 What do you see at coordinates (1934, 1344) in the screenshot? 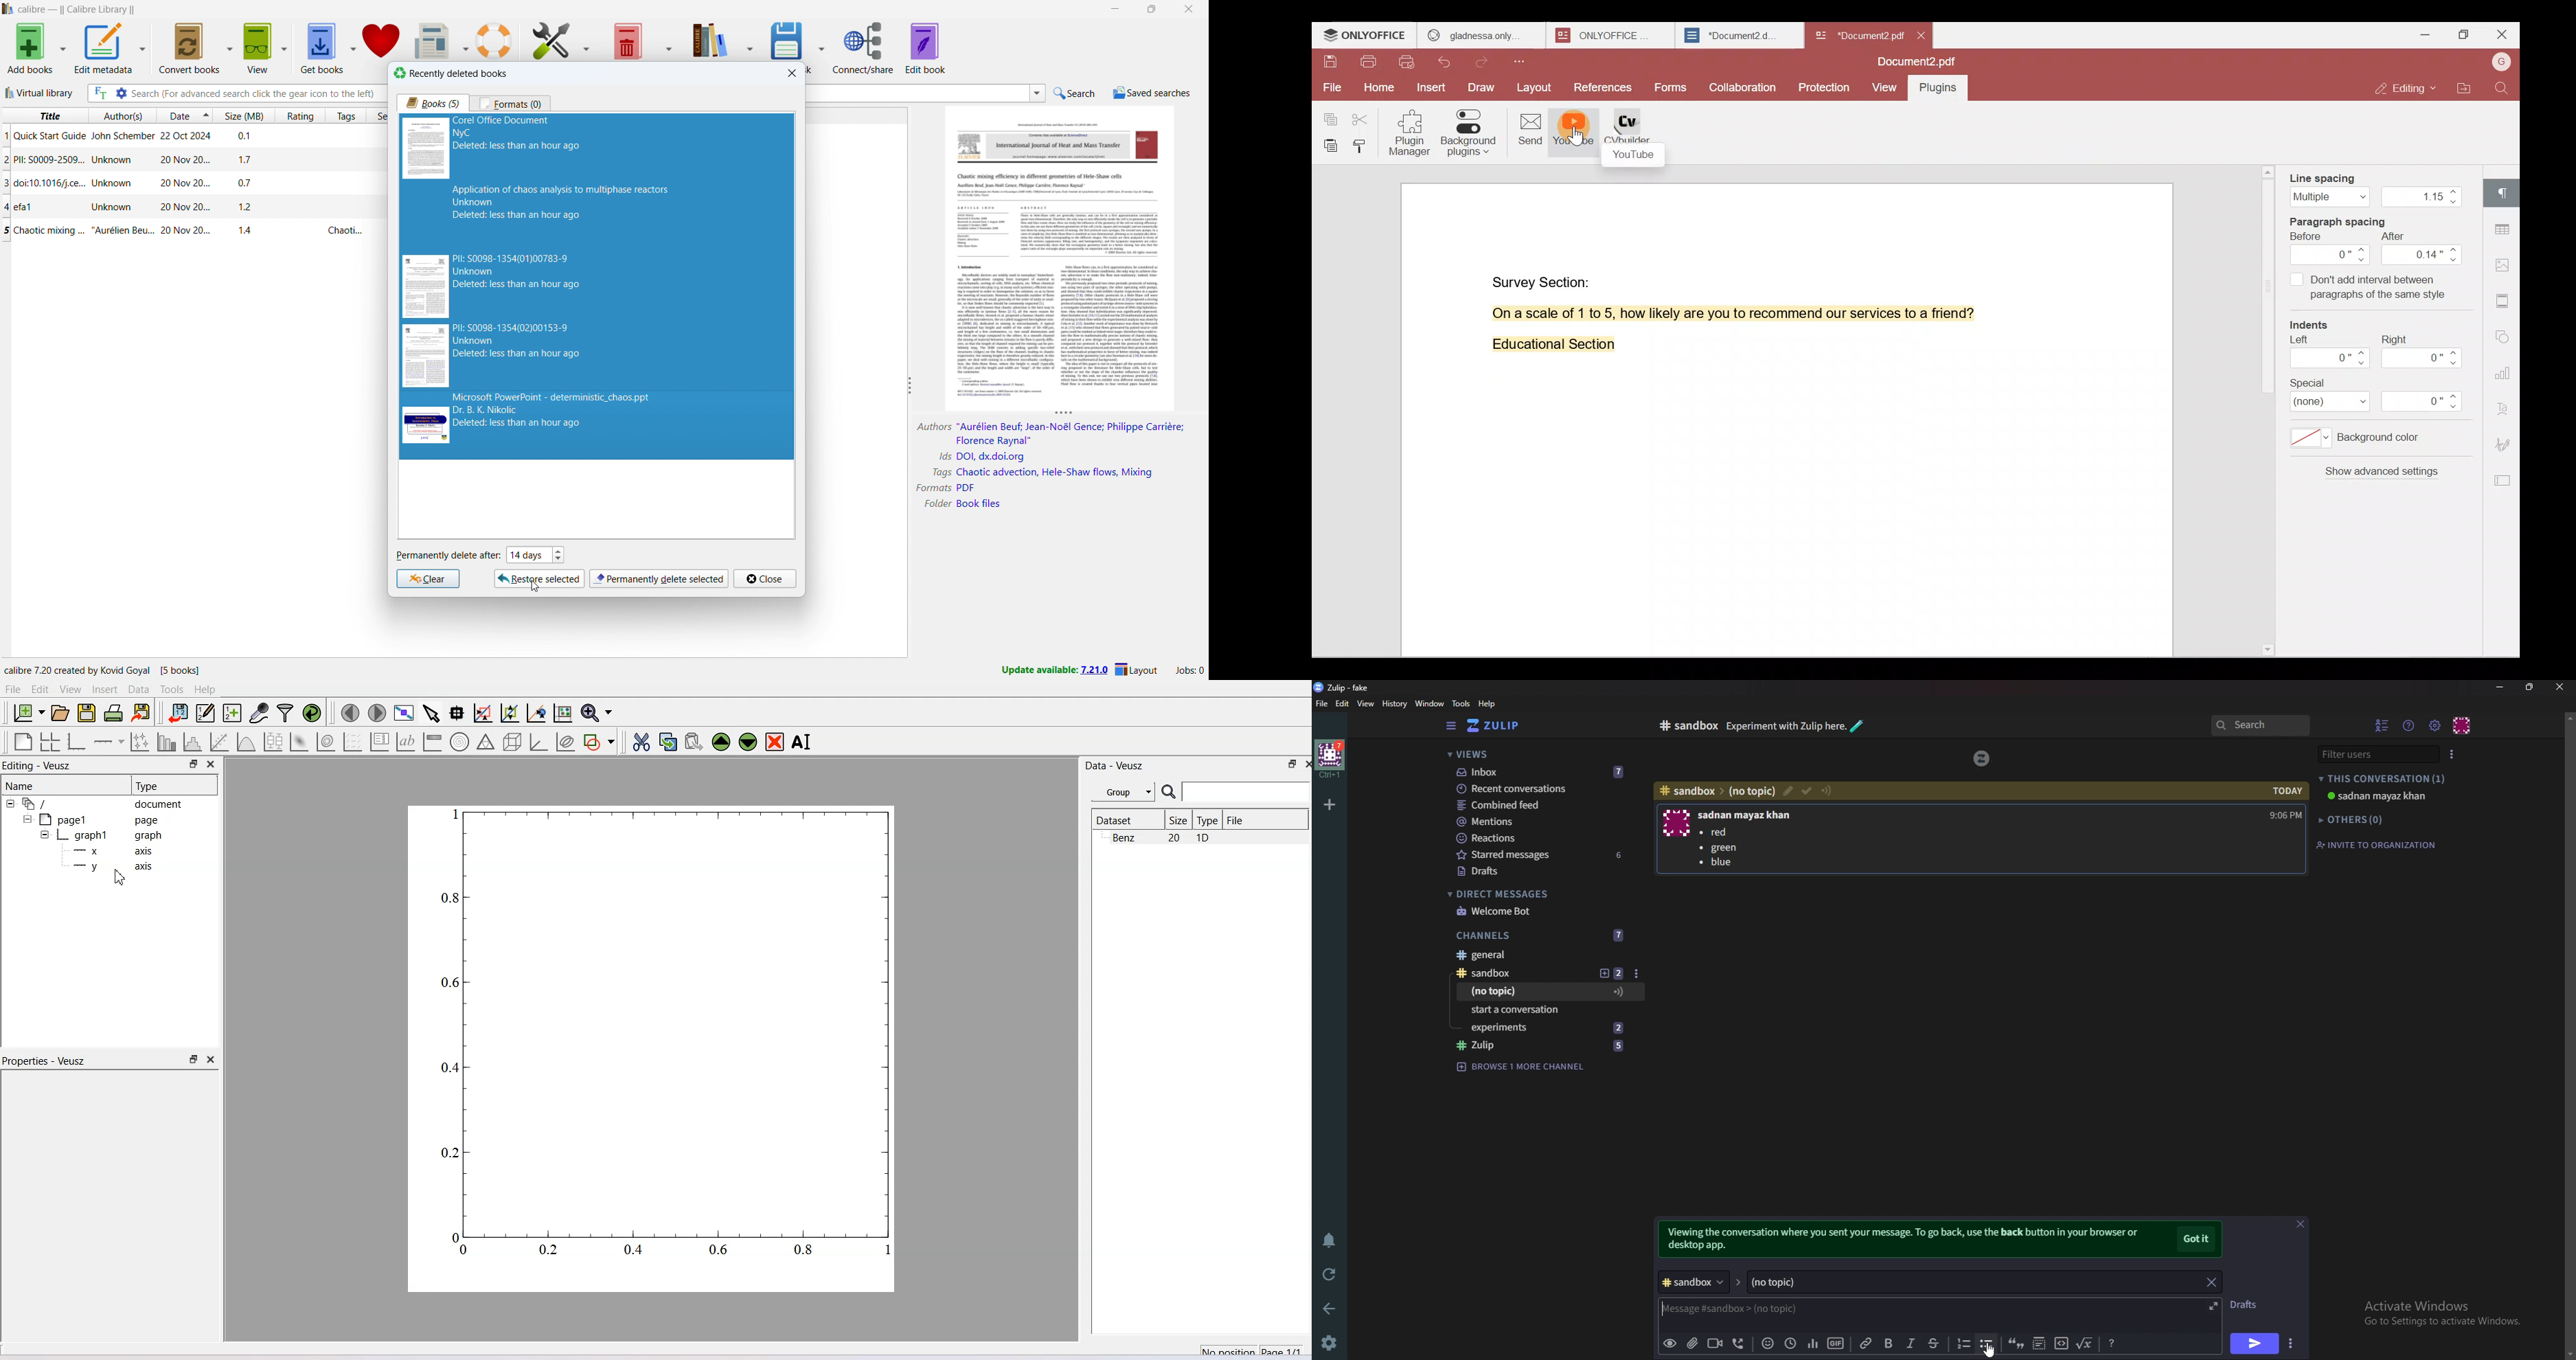
I see `Strike through` at bounding box center [1934, 1344].